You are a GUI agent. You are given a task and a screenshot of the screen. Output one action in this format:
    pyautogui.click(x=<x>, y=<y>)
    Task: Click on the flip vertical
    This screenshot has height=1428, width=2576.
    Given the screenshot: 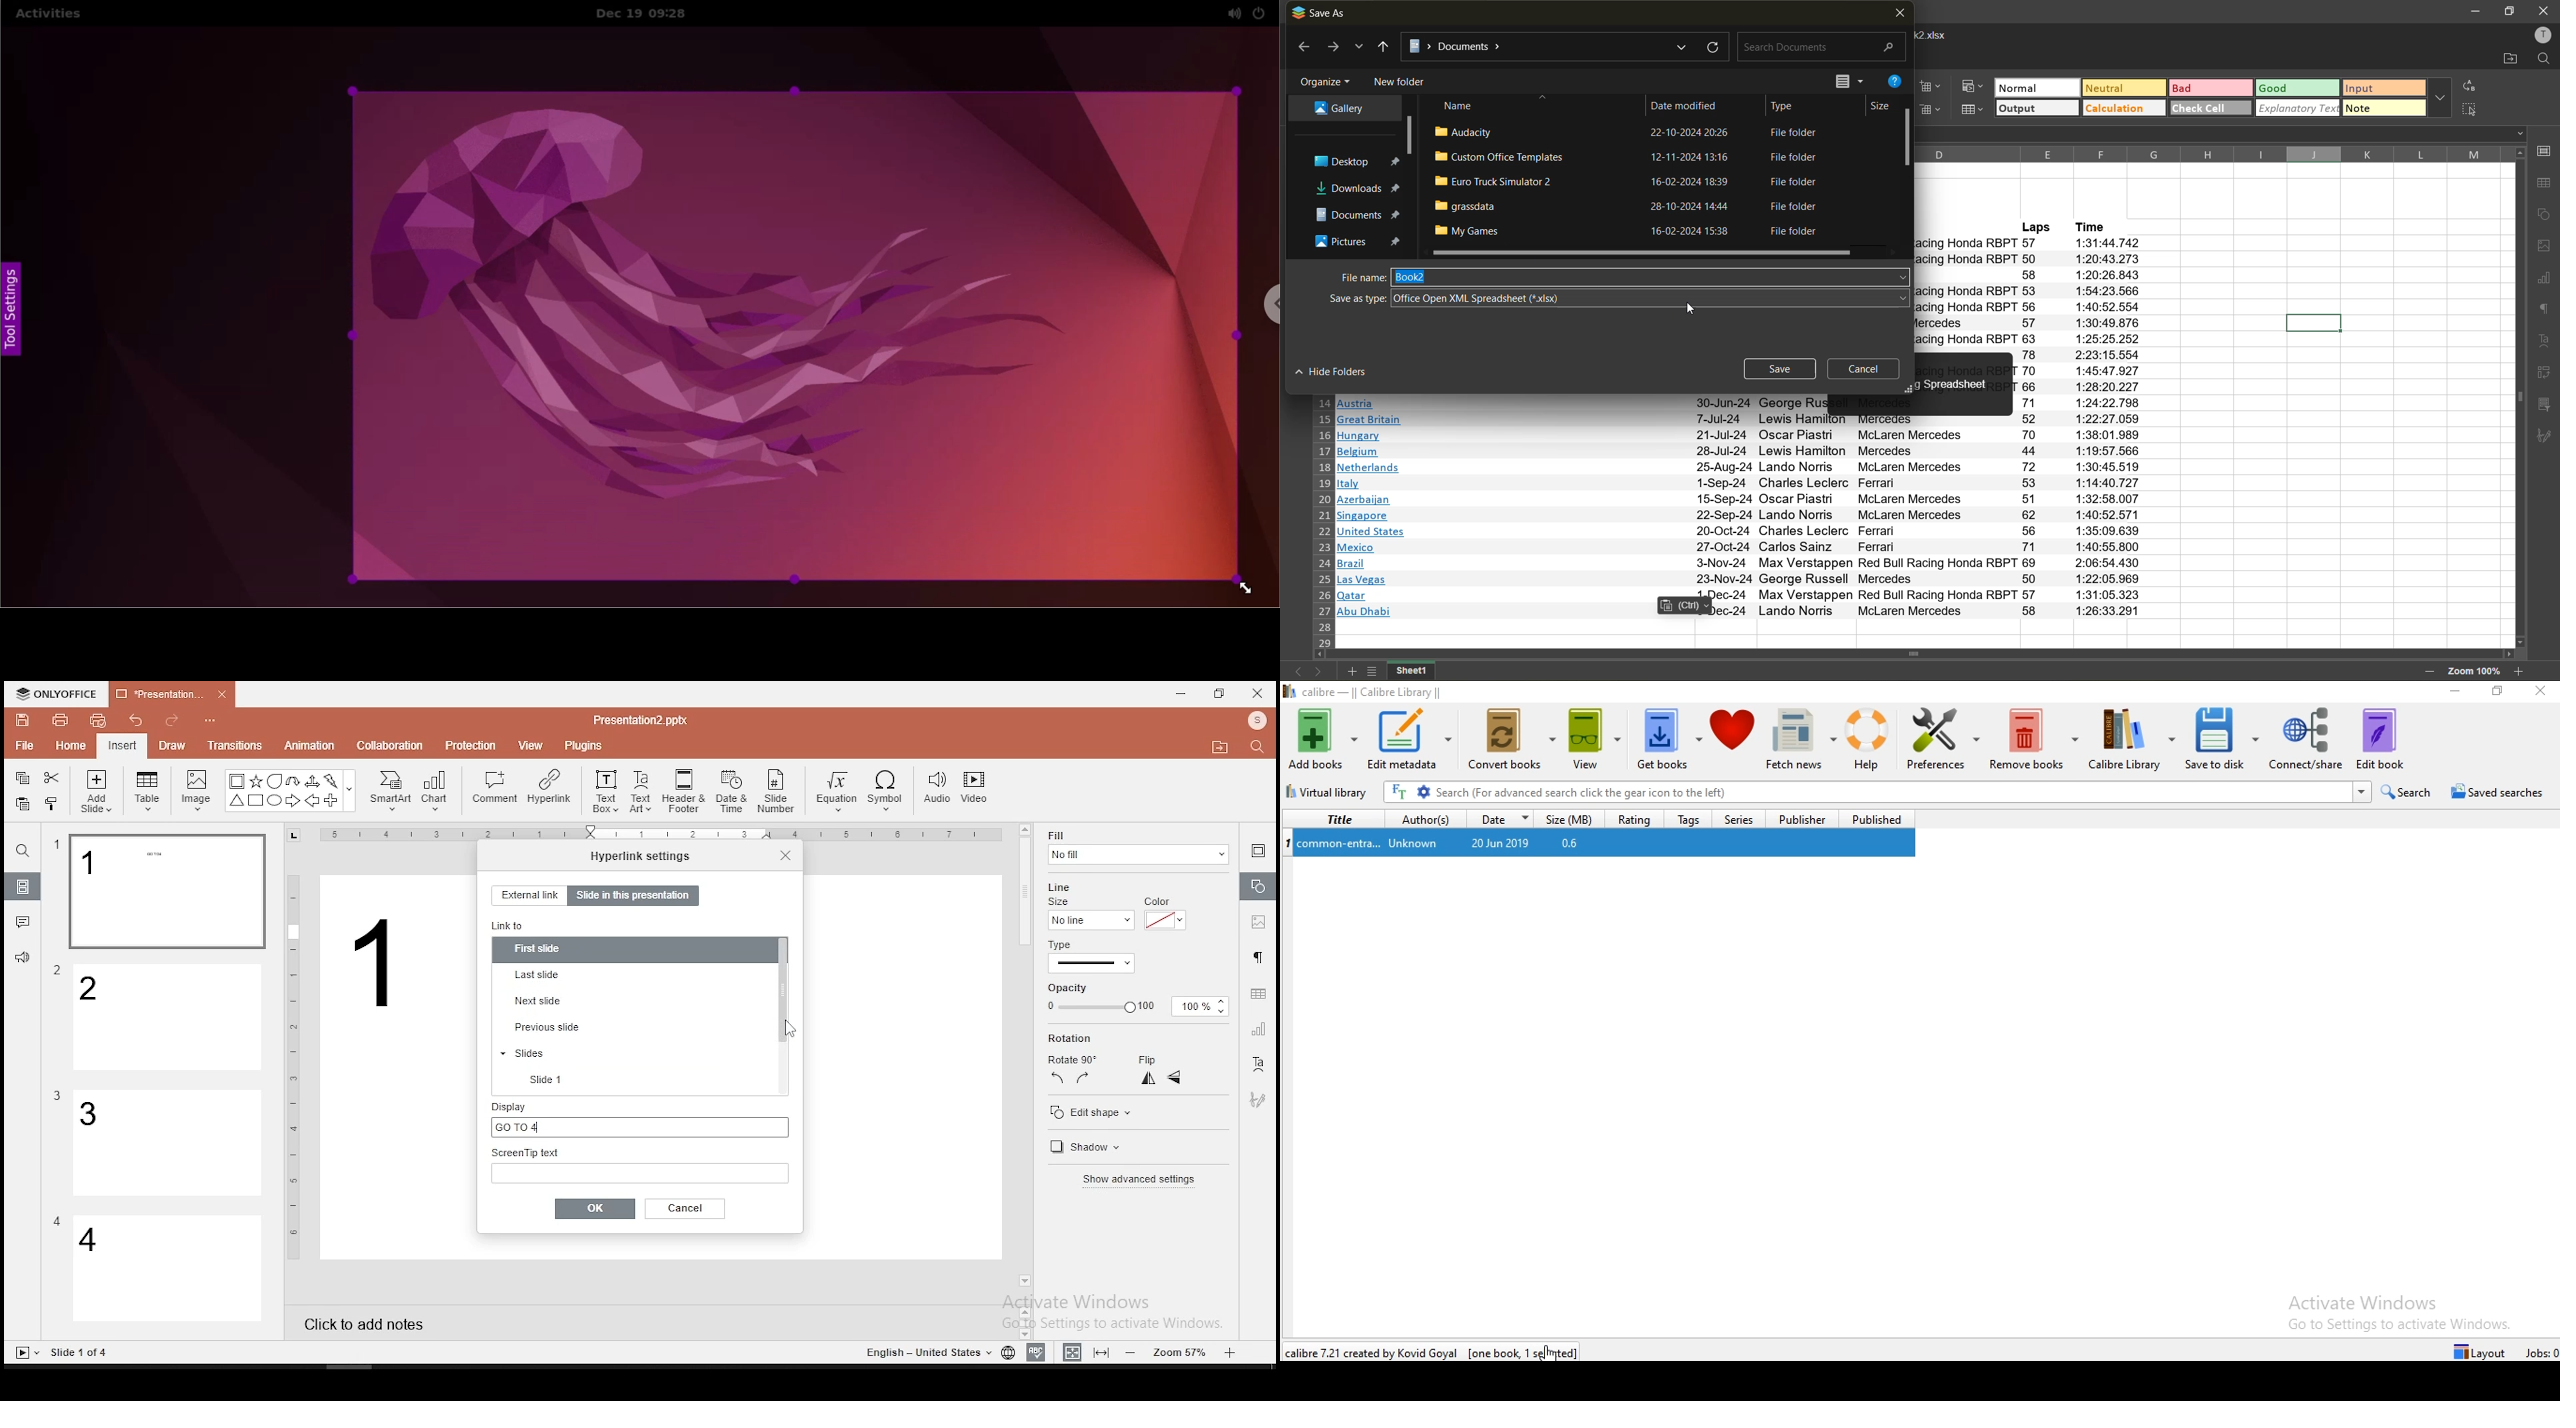 What is the action you would take?
    pyautogui.click(x=1176, y=1080)
    